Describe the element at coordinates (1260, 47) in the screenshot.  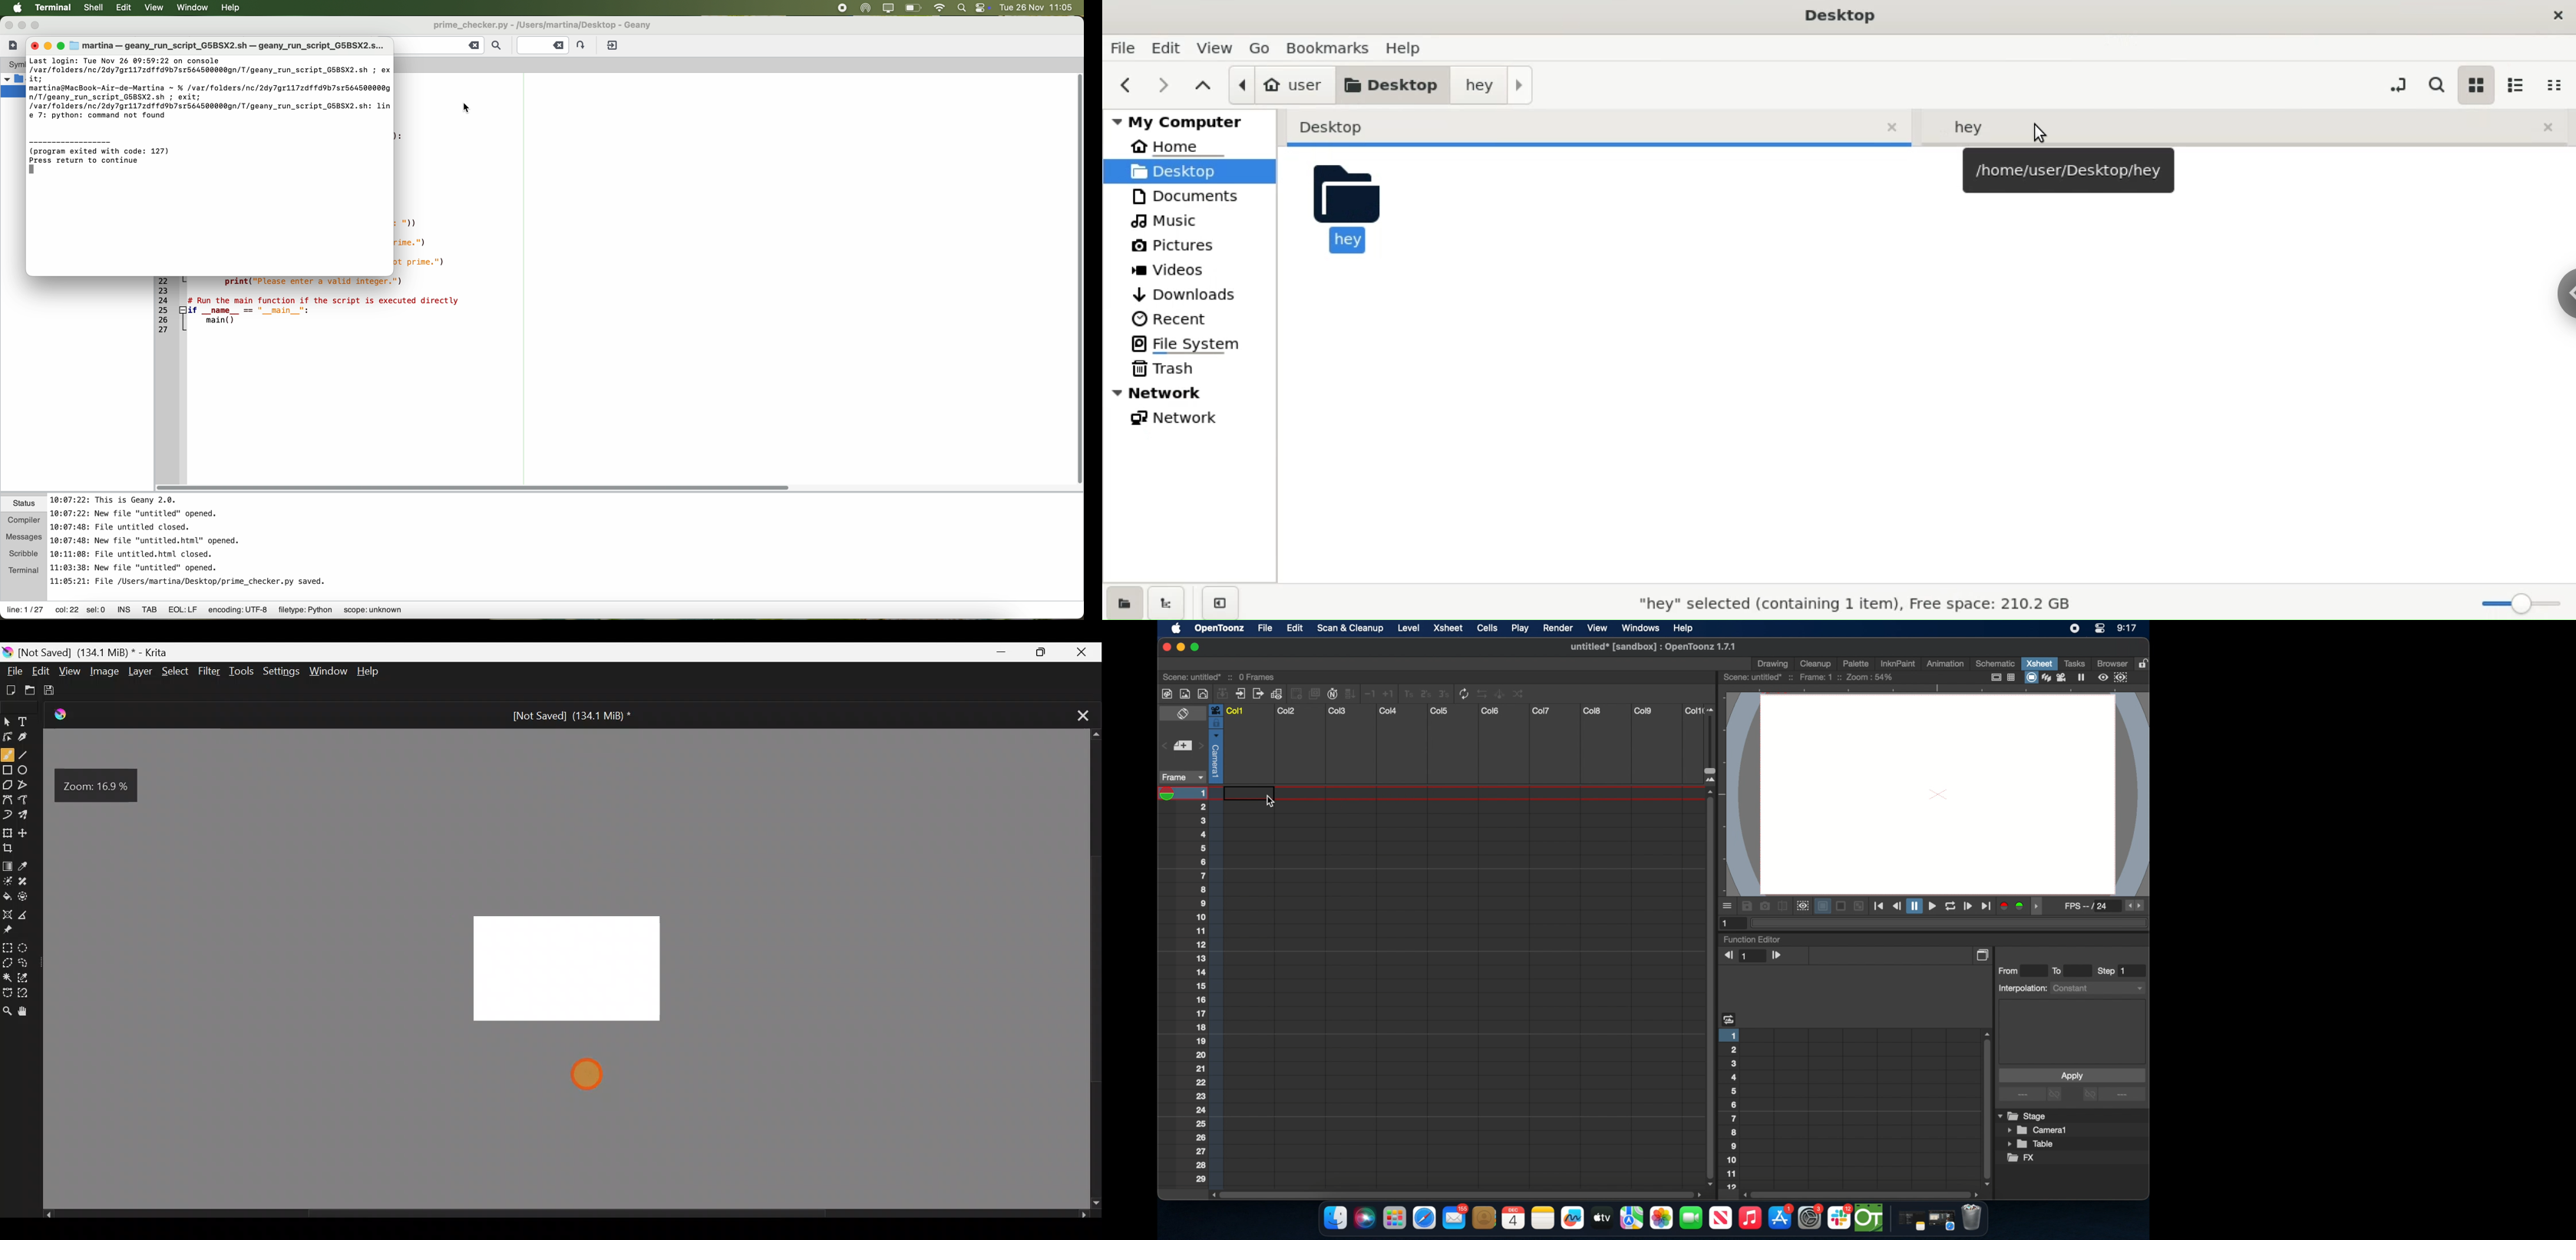
I see `go` at that location.